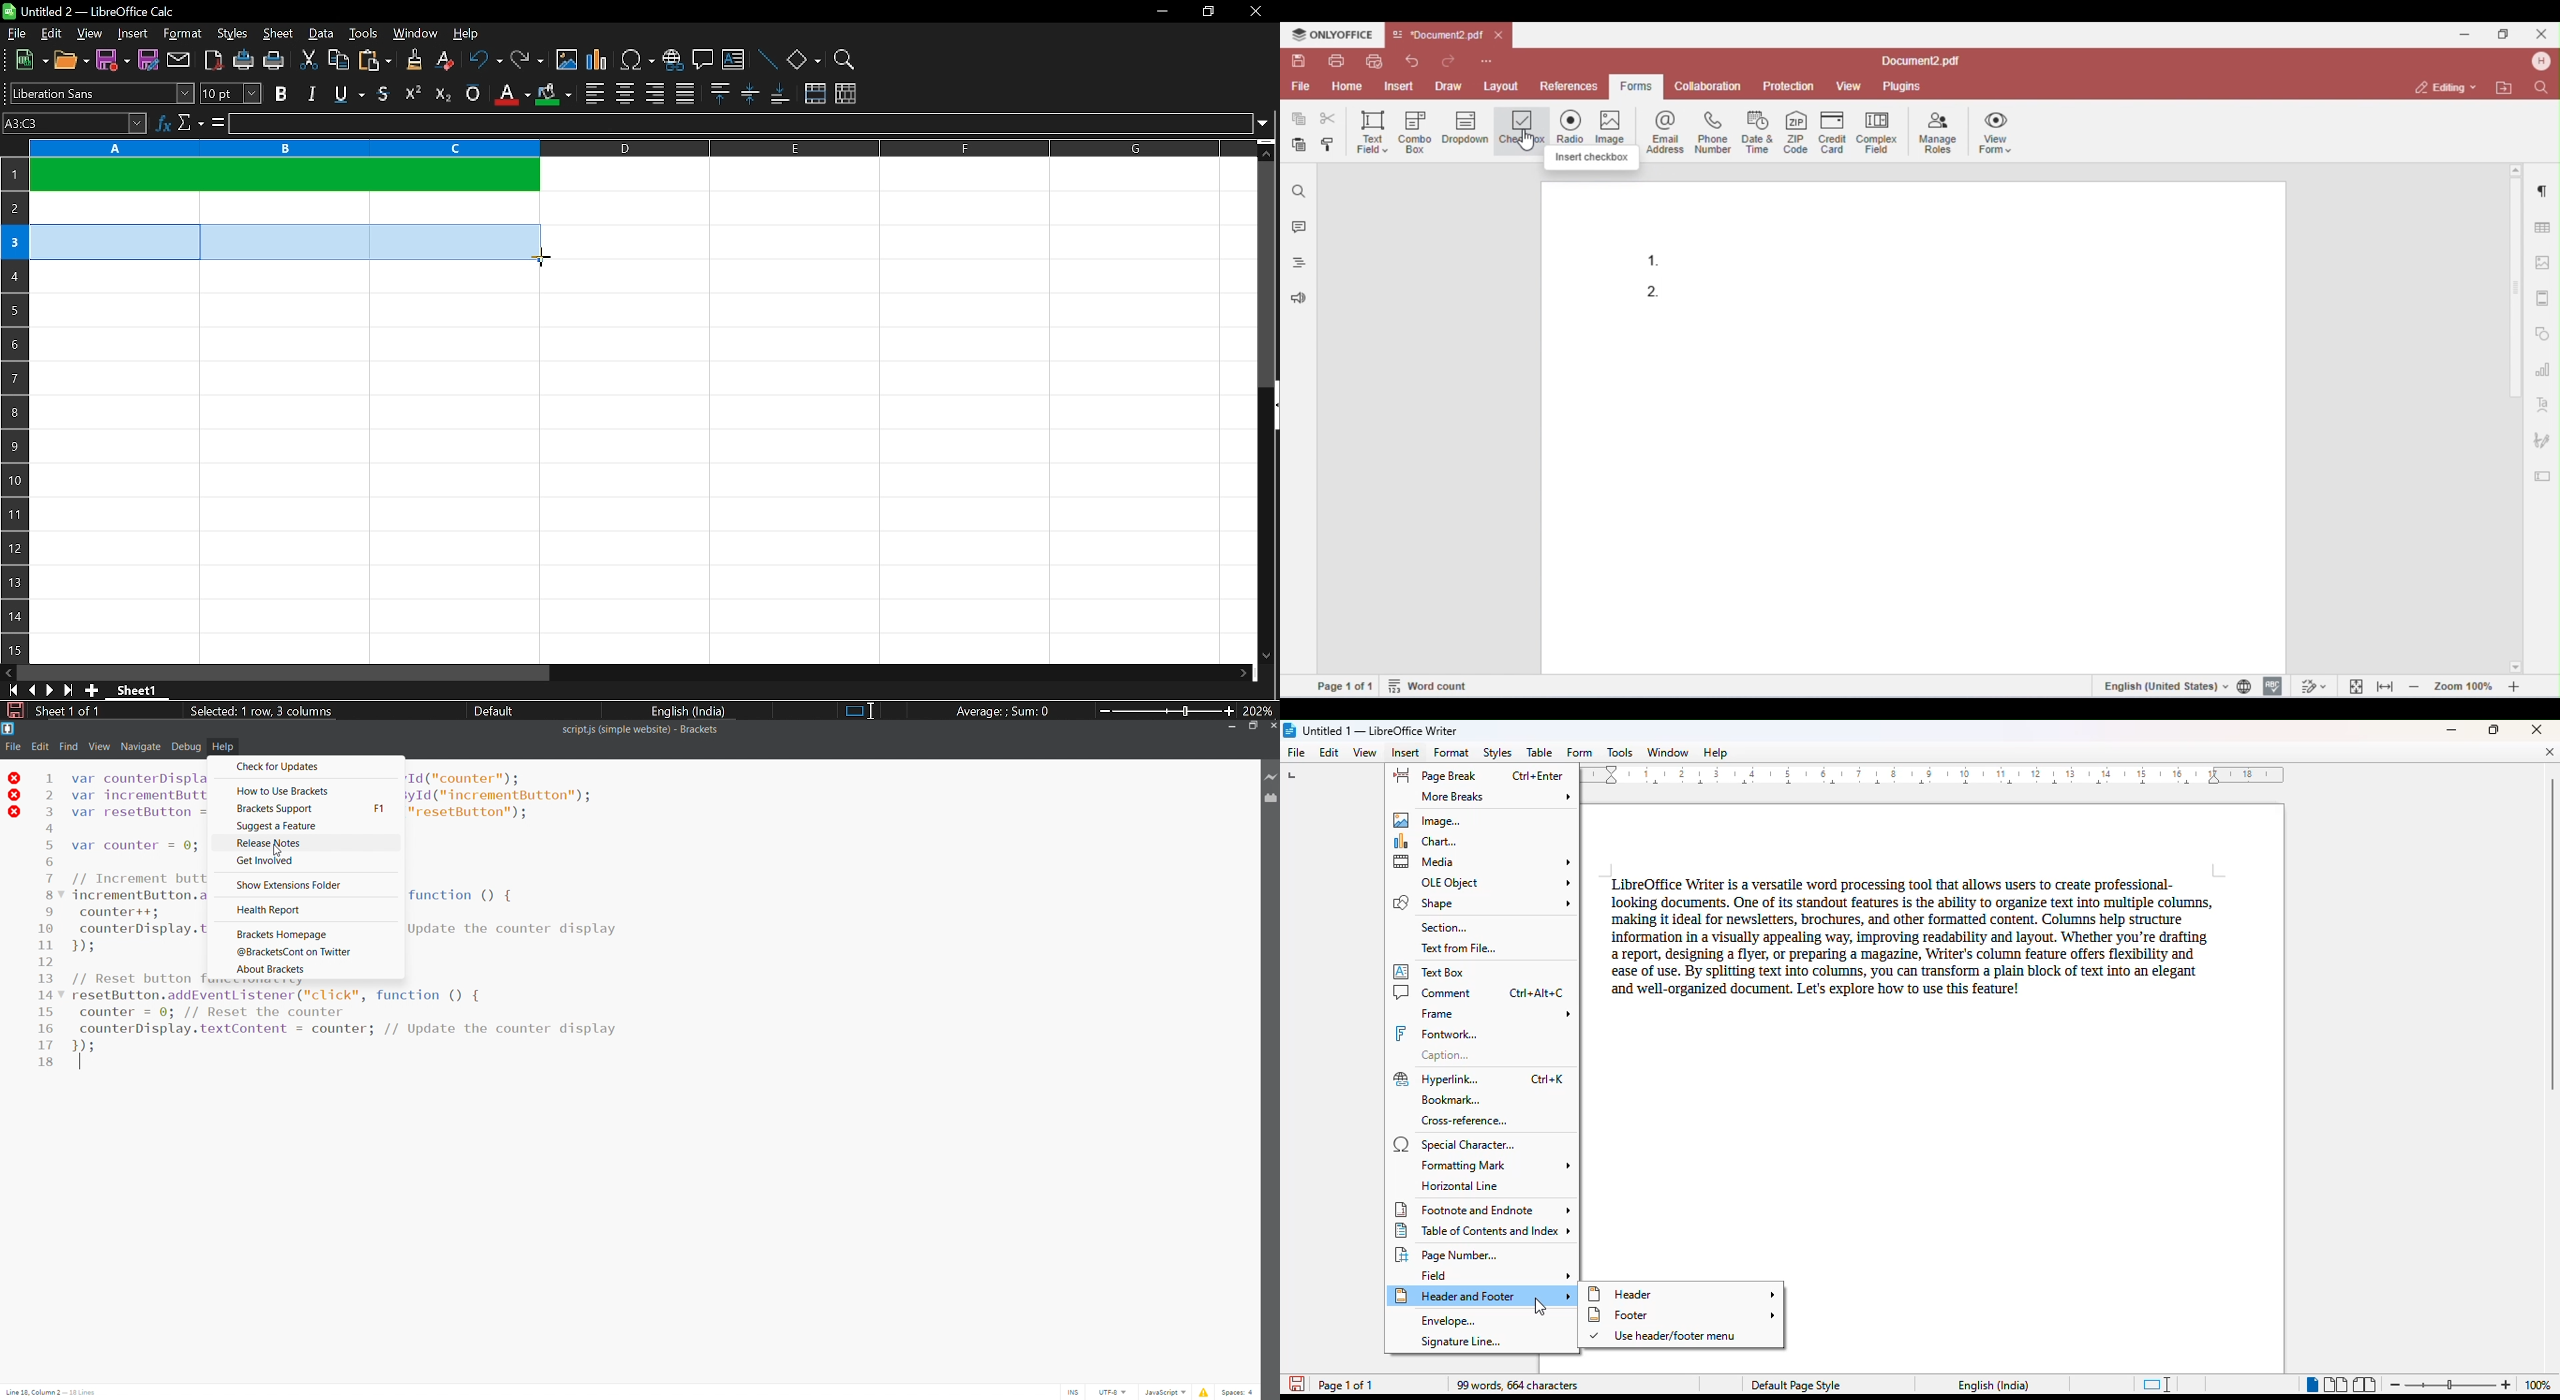  I want to click on styles, so click(232, 35).